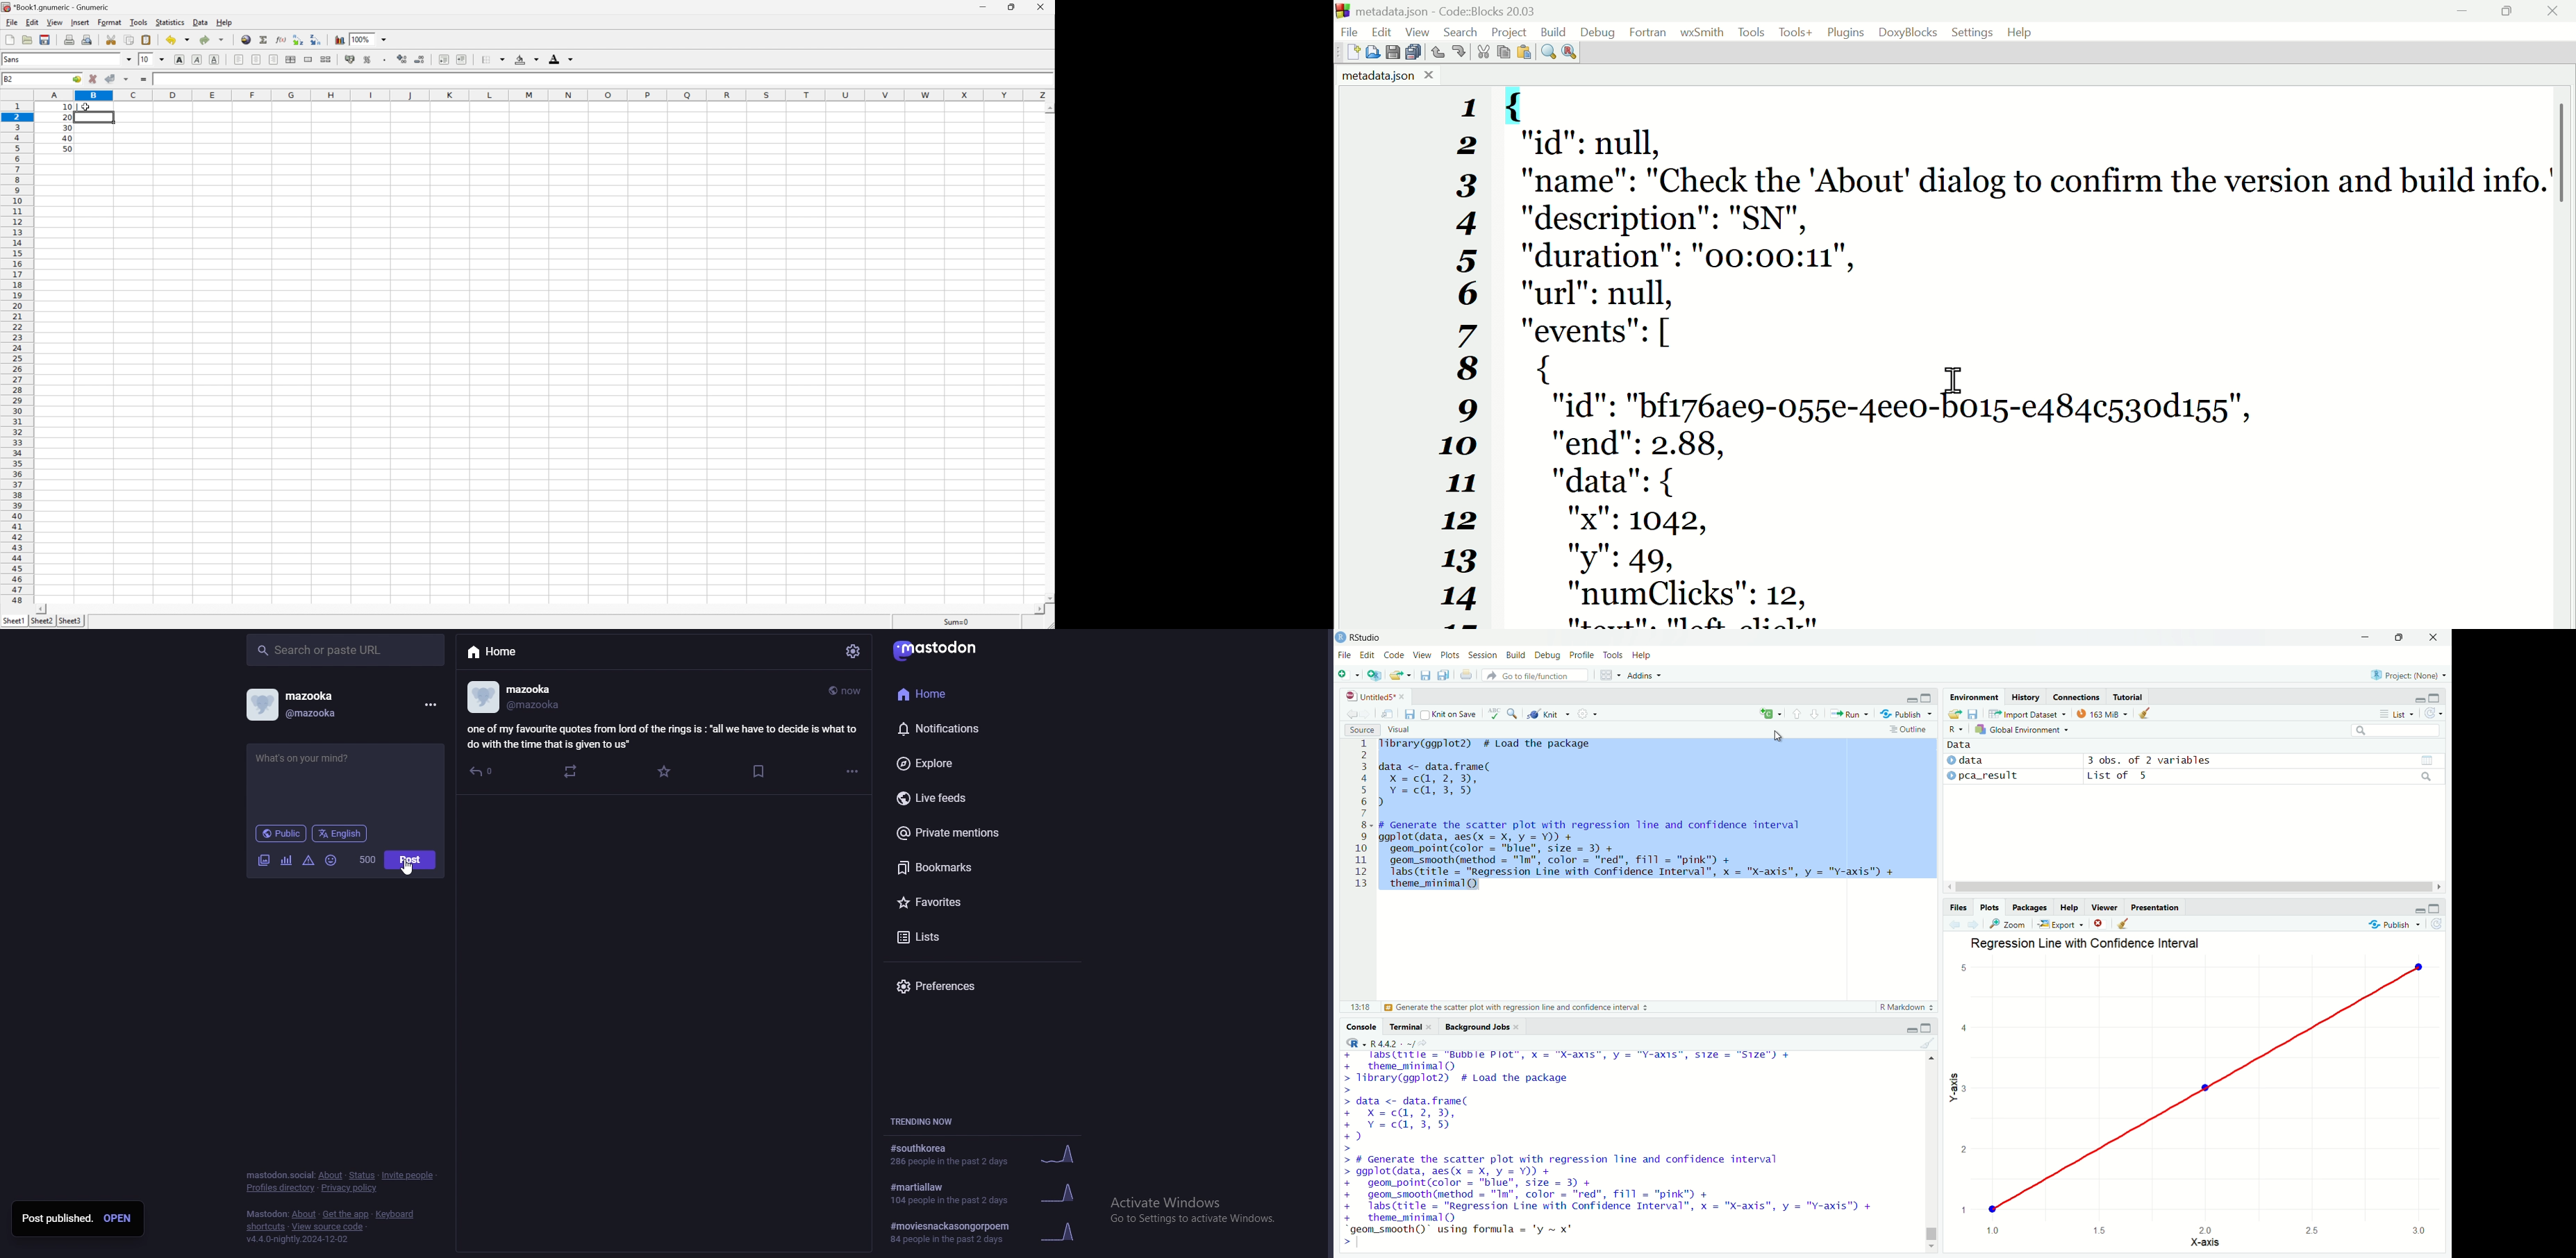  What do you see at coordinates (385, 38) in the screenshot?
I see `Drop Down` at bounding box center [385, 38].